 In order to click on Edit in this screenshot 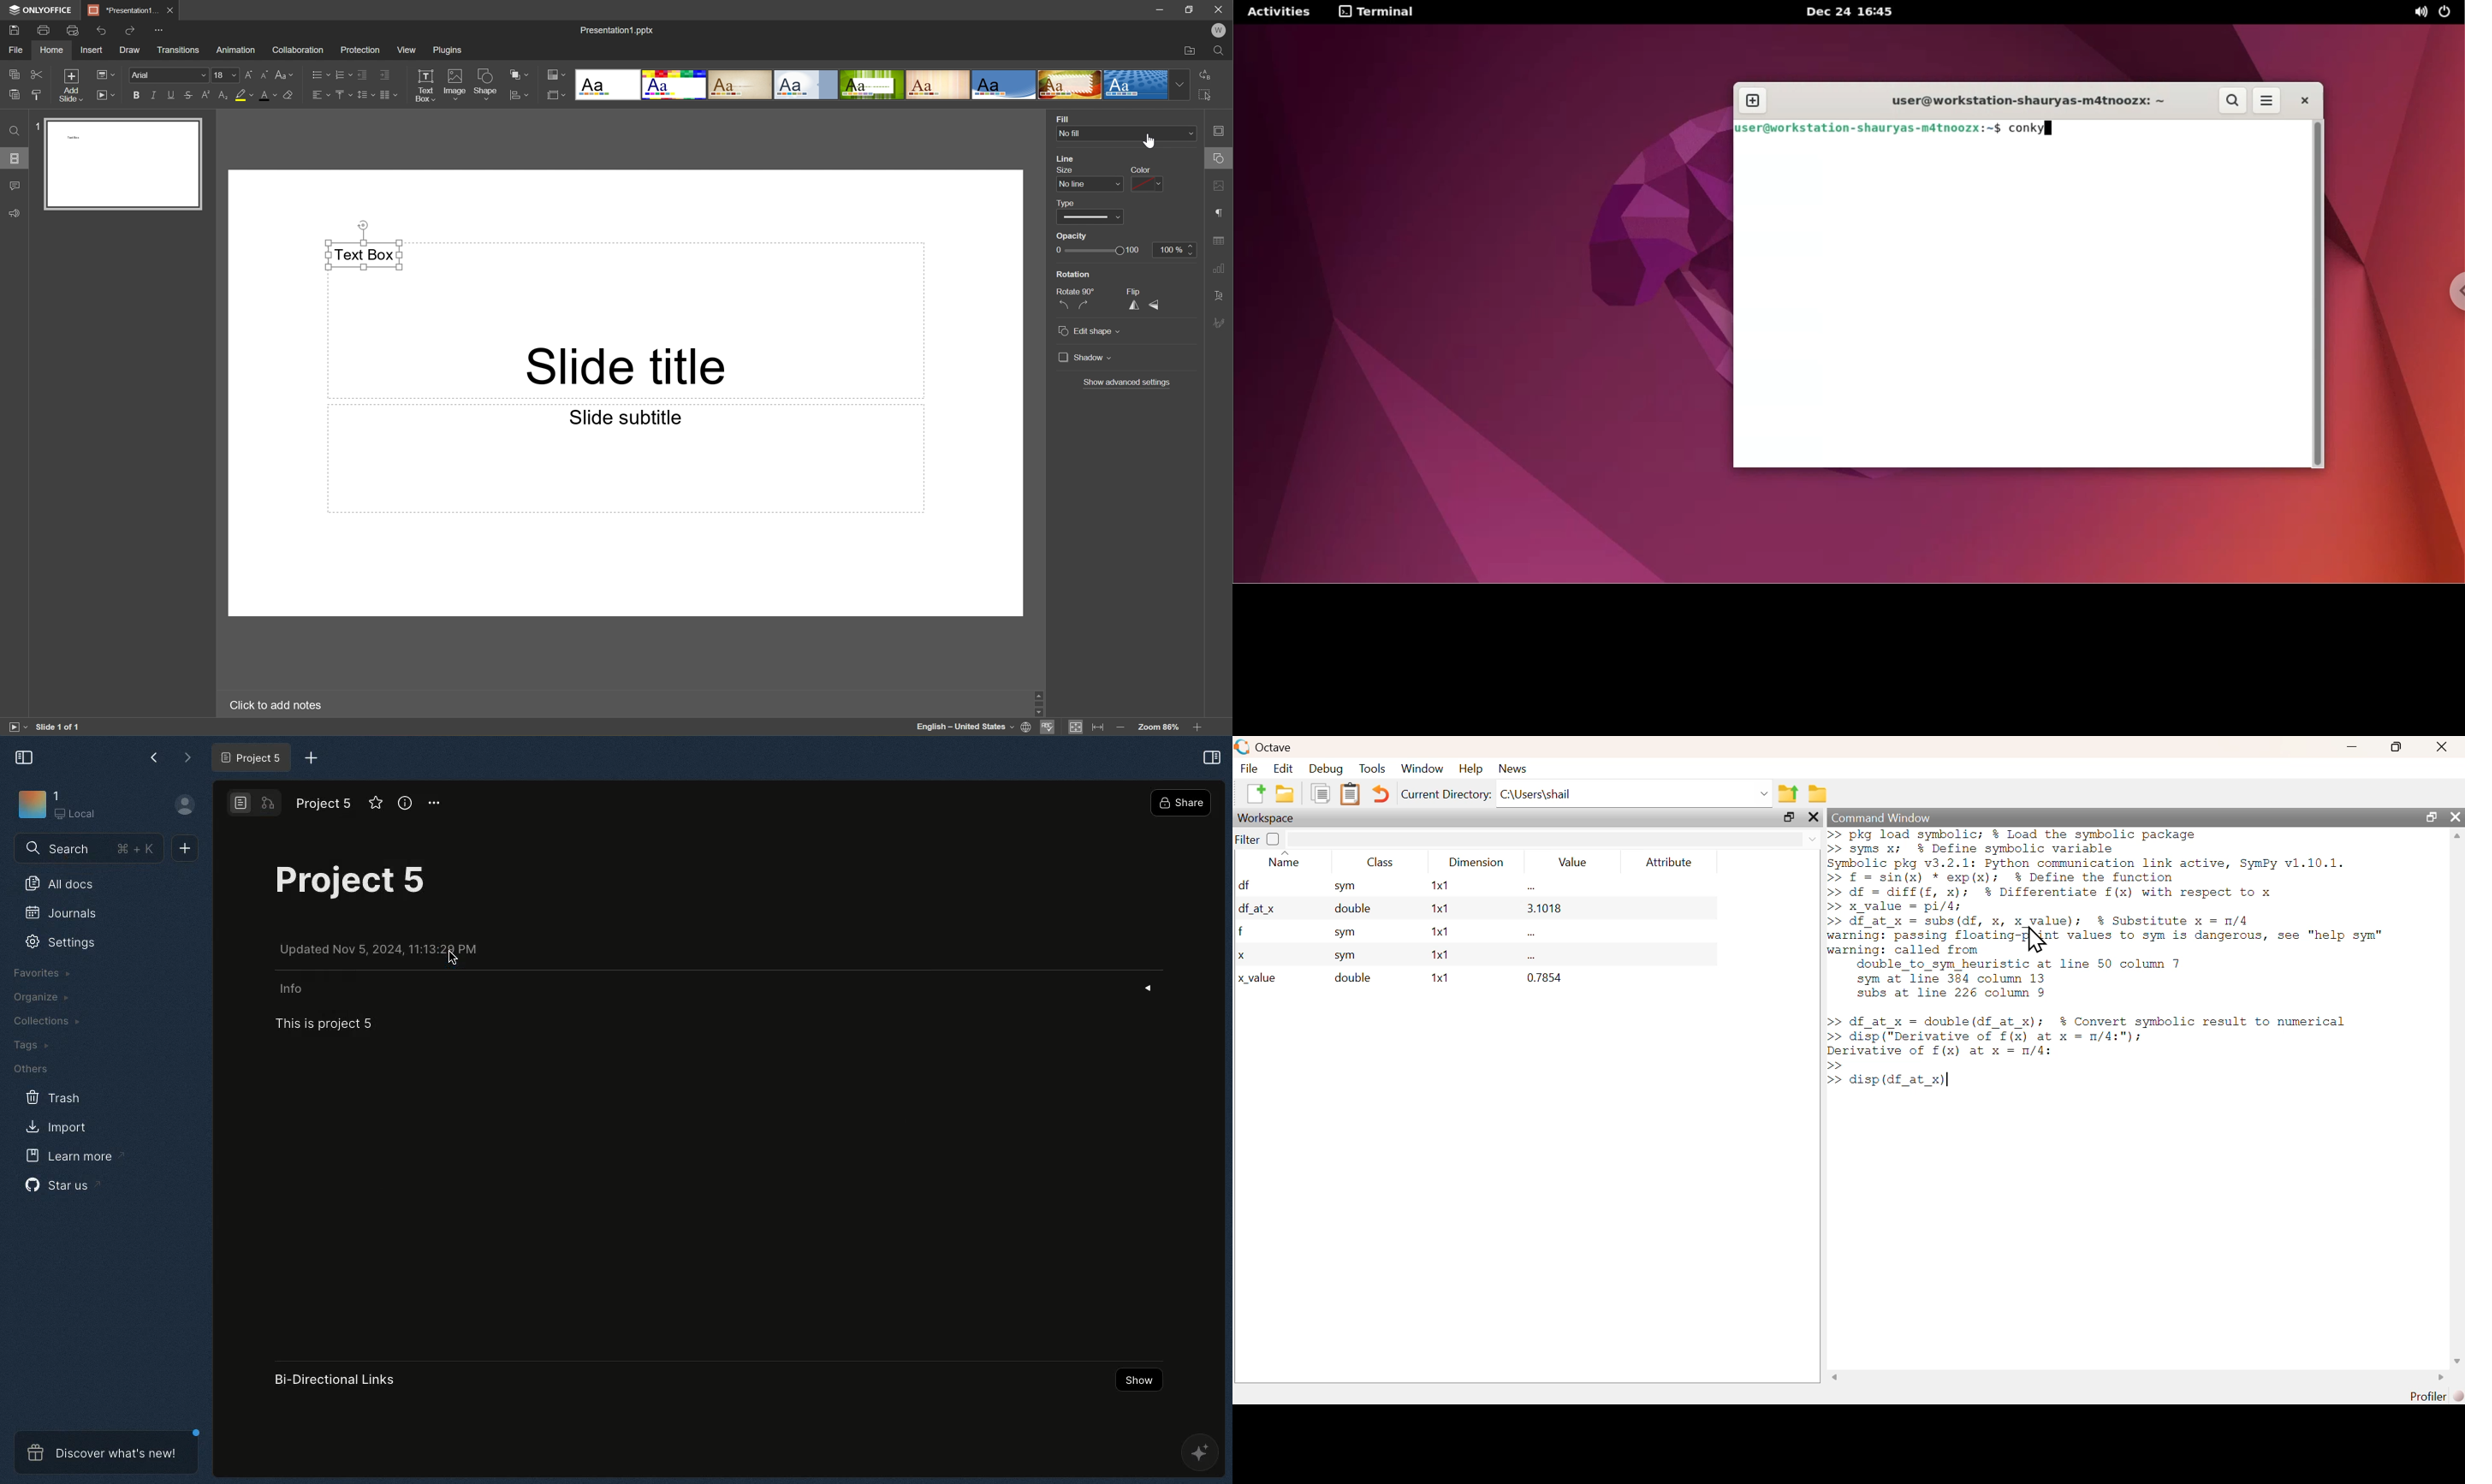, I will do `click(1280, 769)`.